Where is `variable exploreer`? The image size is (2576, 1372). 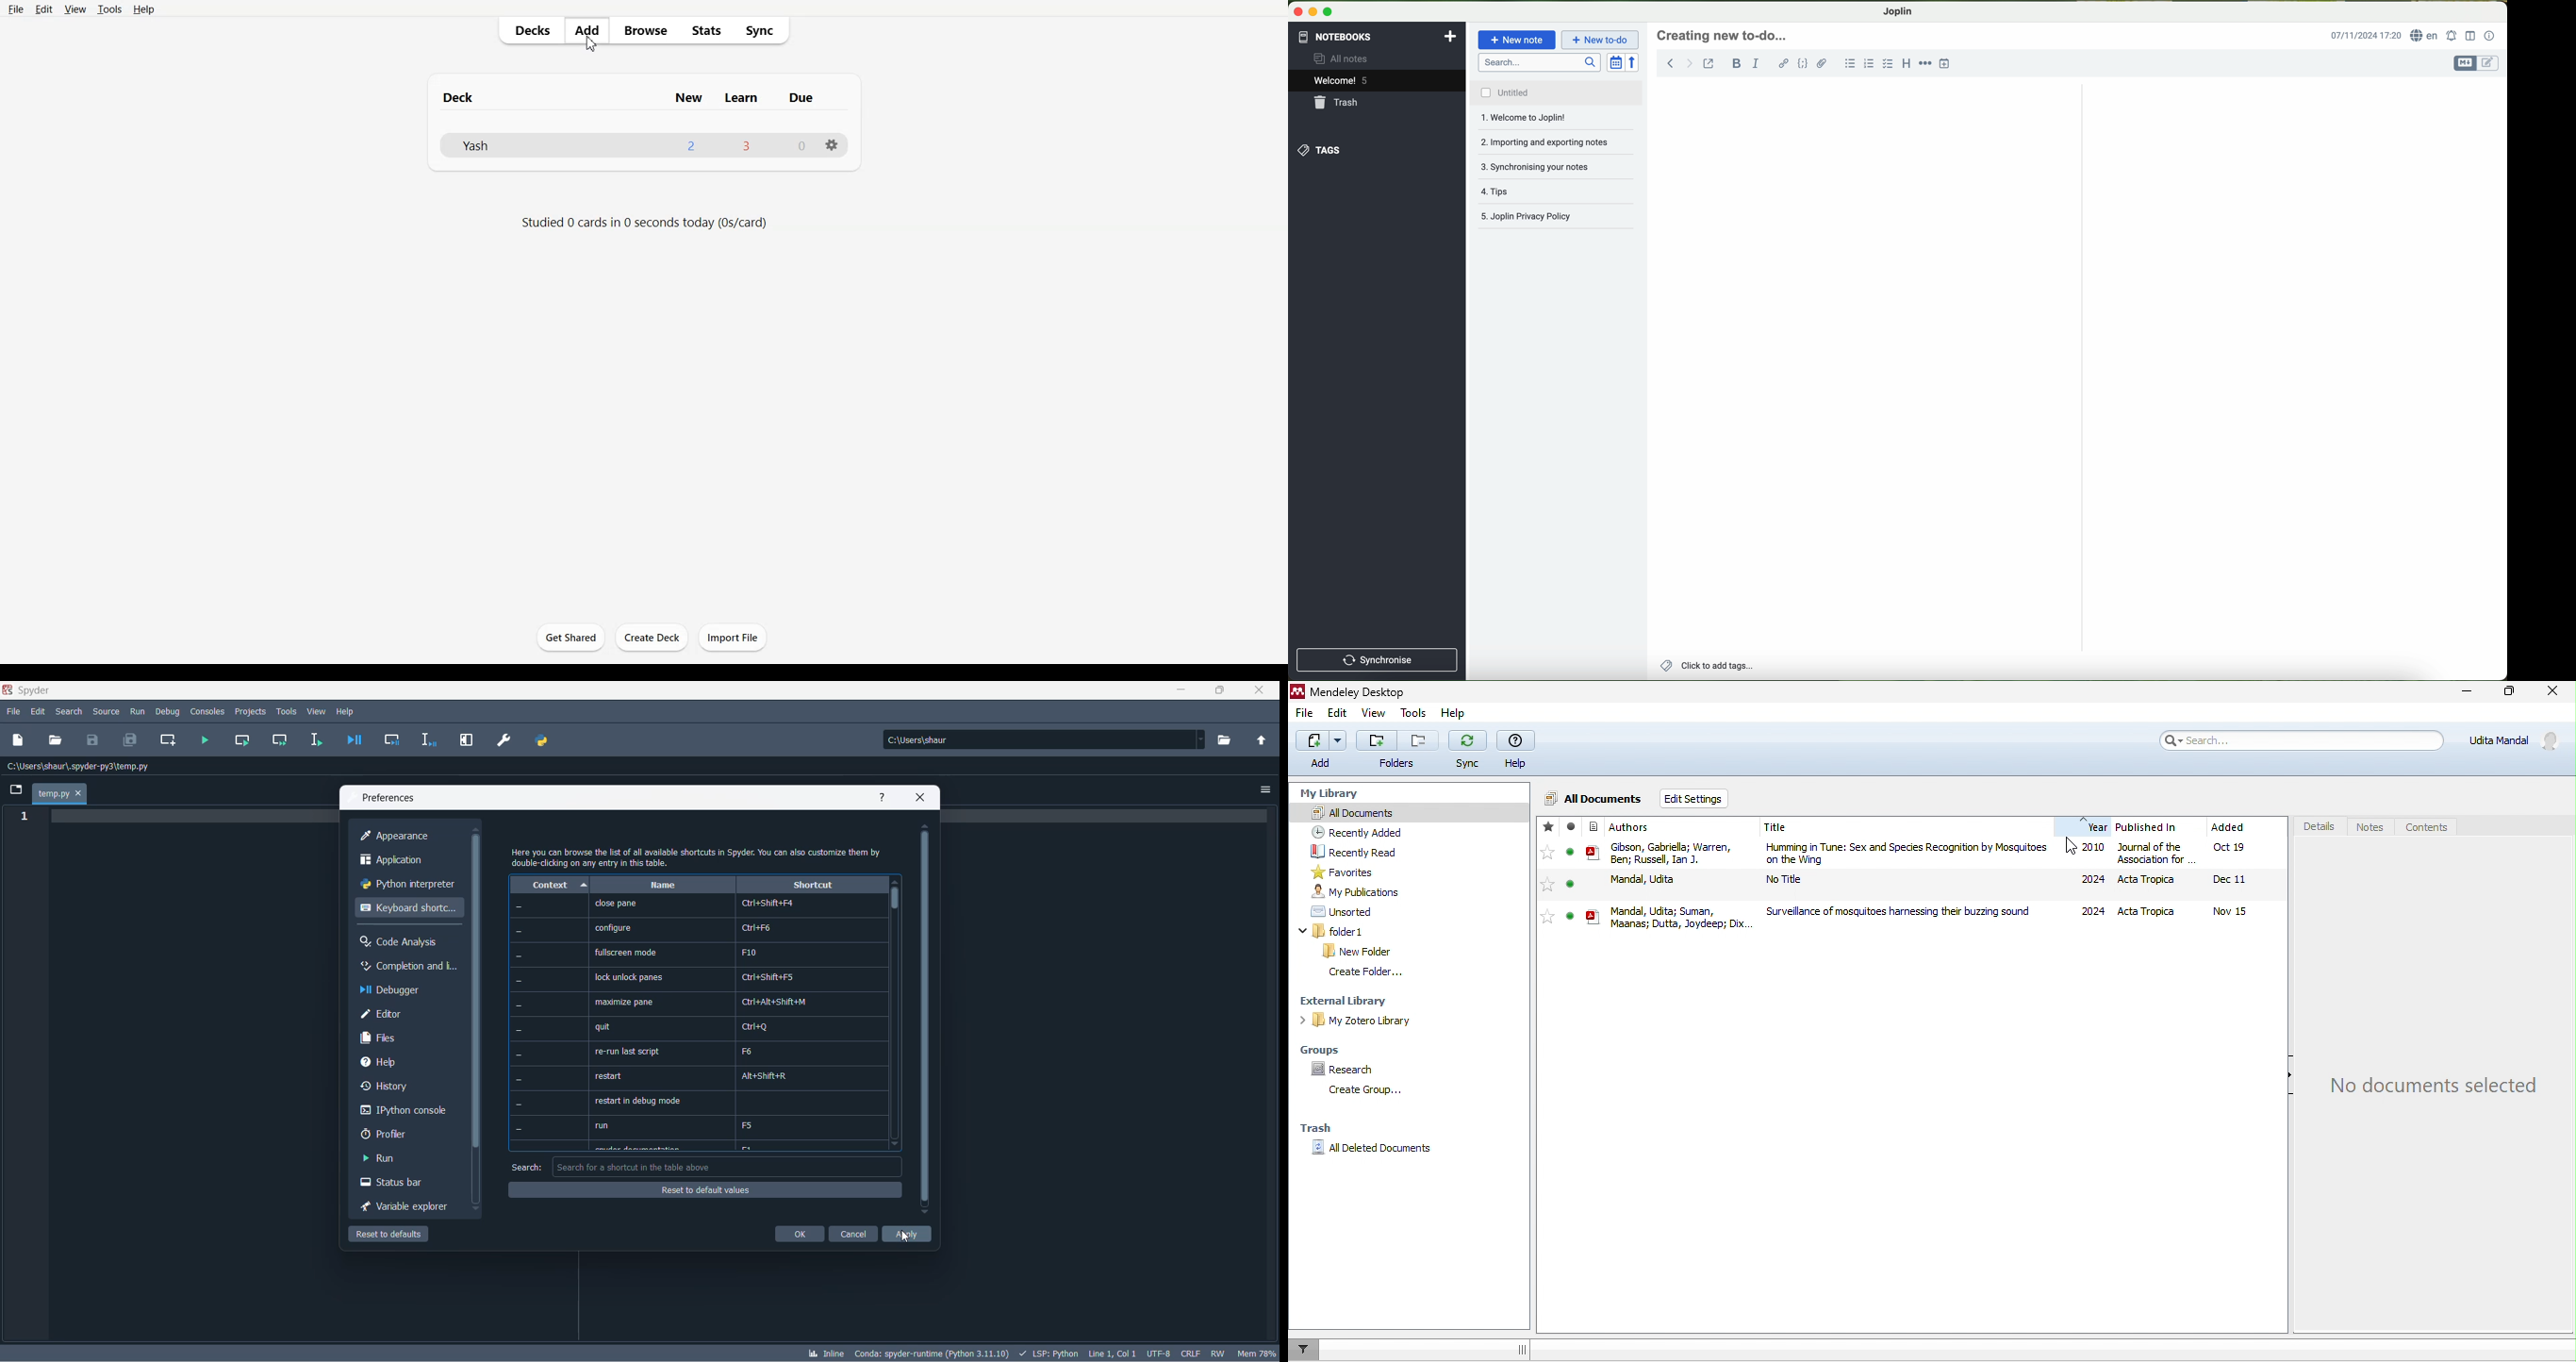 variable exploreer is located at coordinates (404, 1208).